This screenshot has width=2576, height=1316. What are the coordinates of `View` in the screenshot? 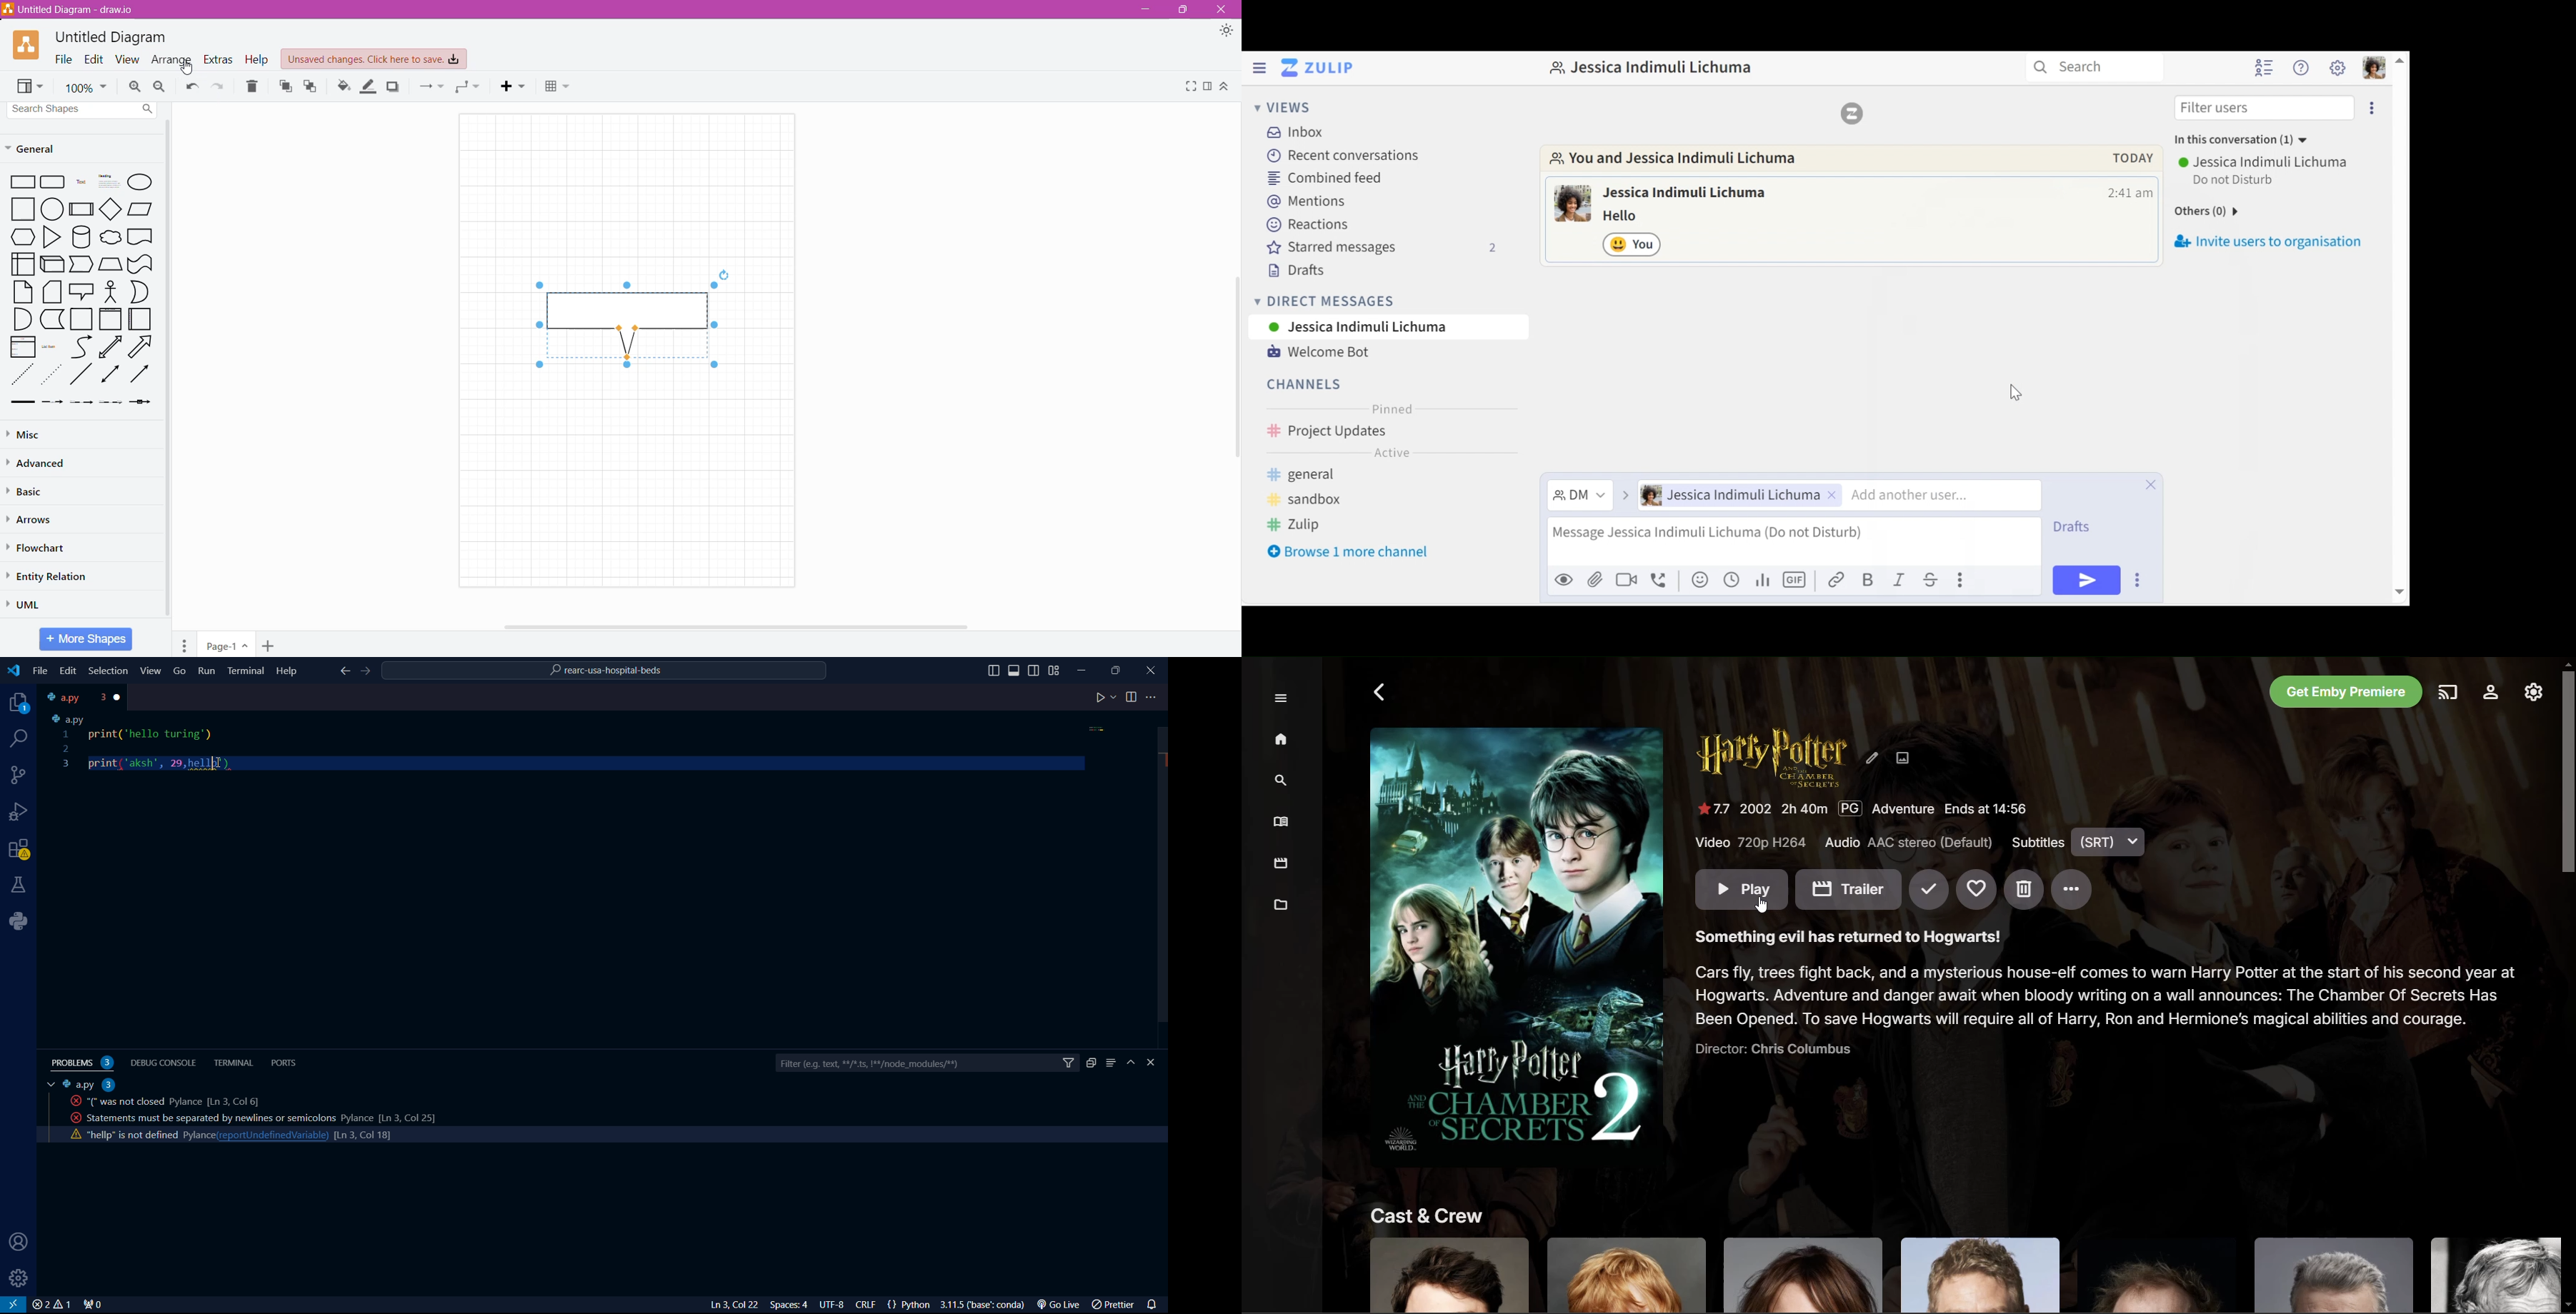 It's located at (152, 670).